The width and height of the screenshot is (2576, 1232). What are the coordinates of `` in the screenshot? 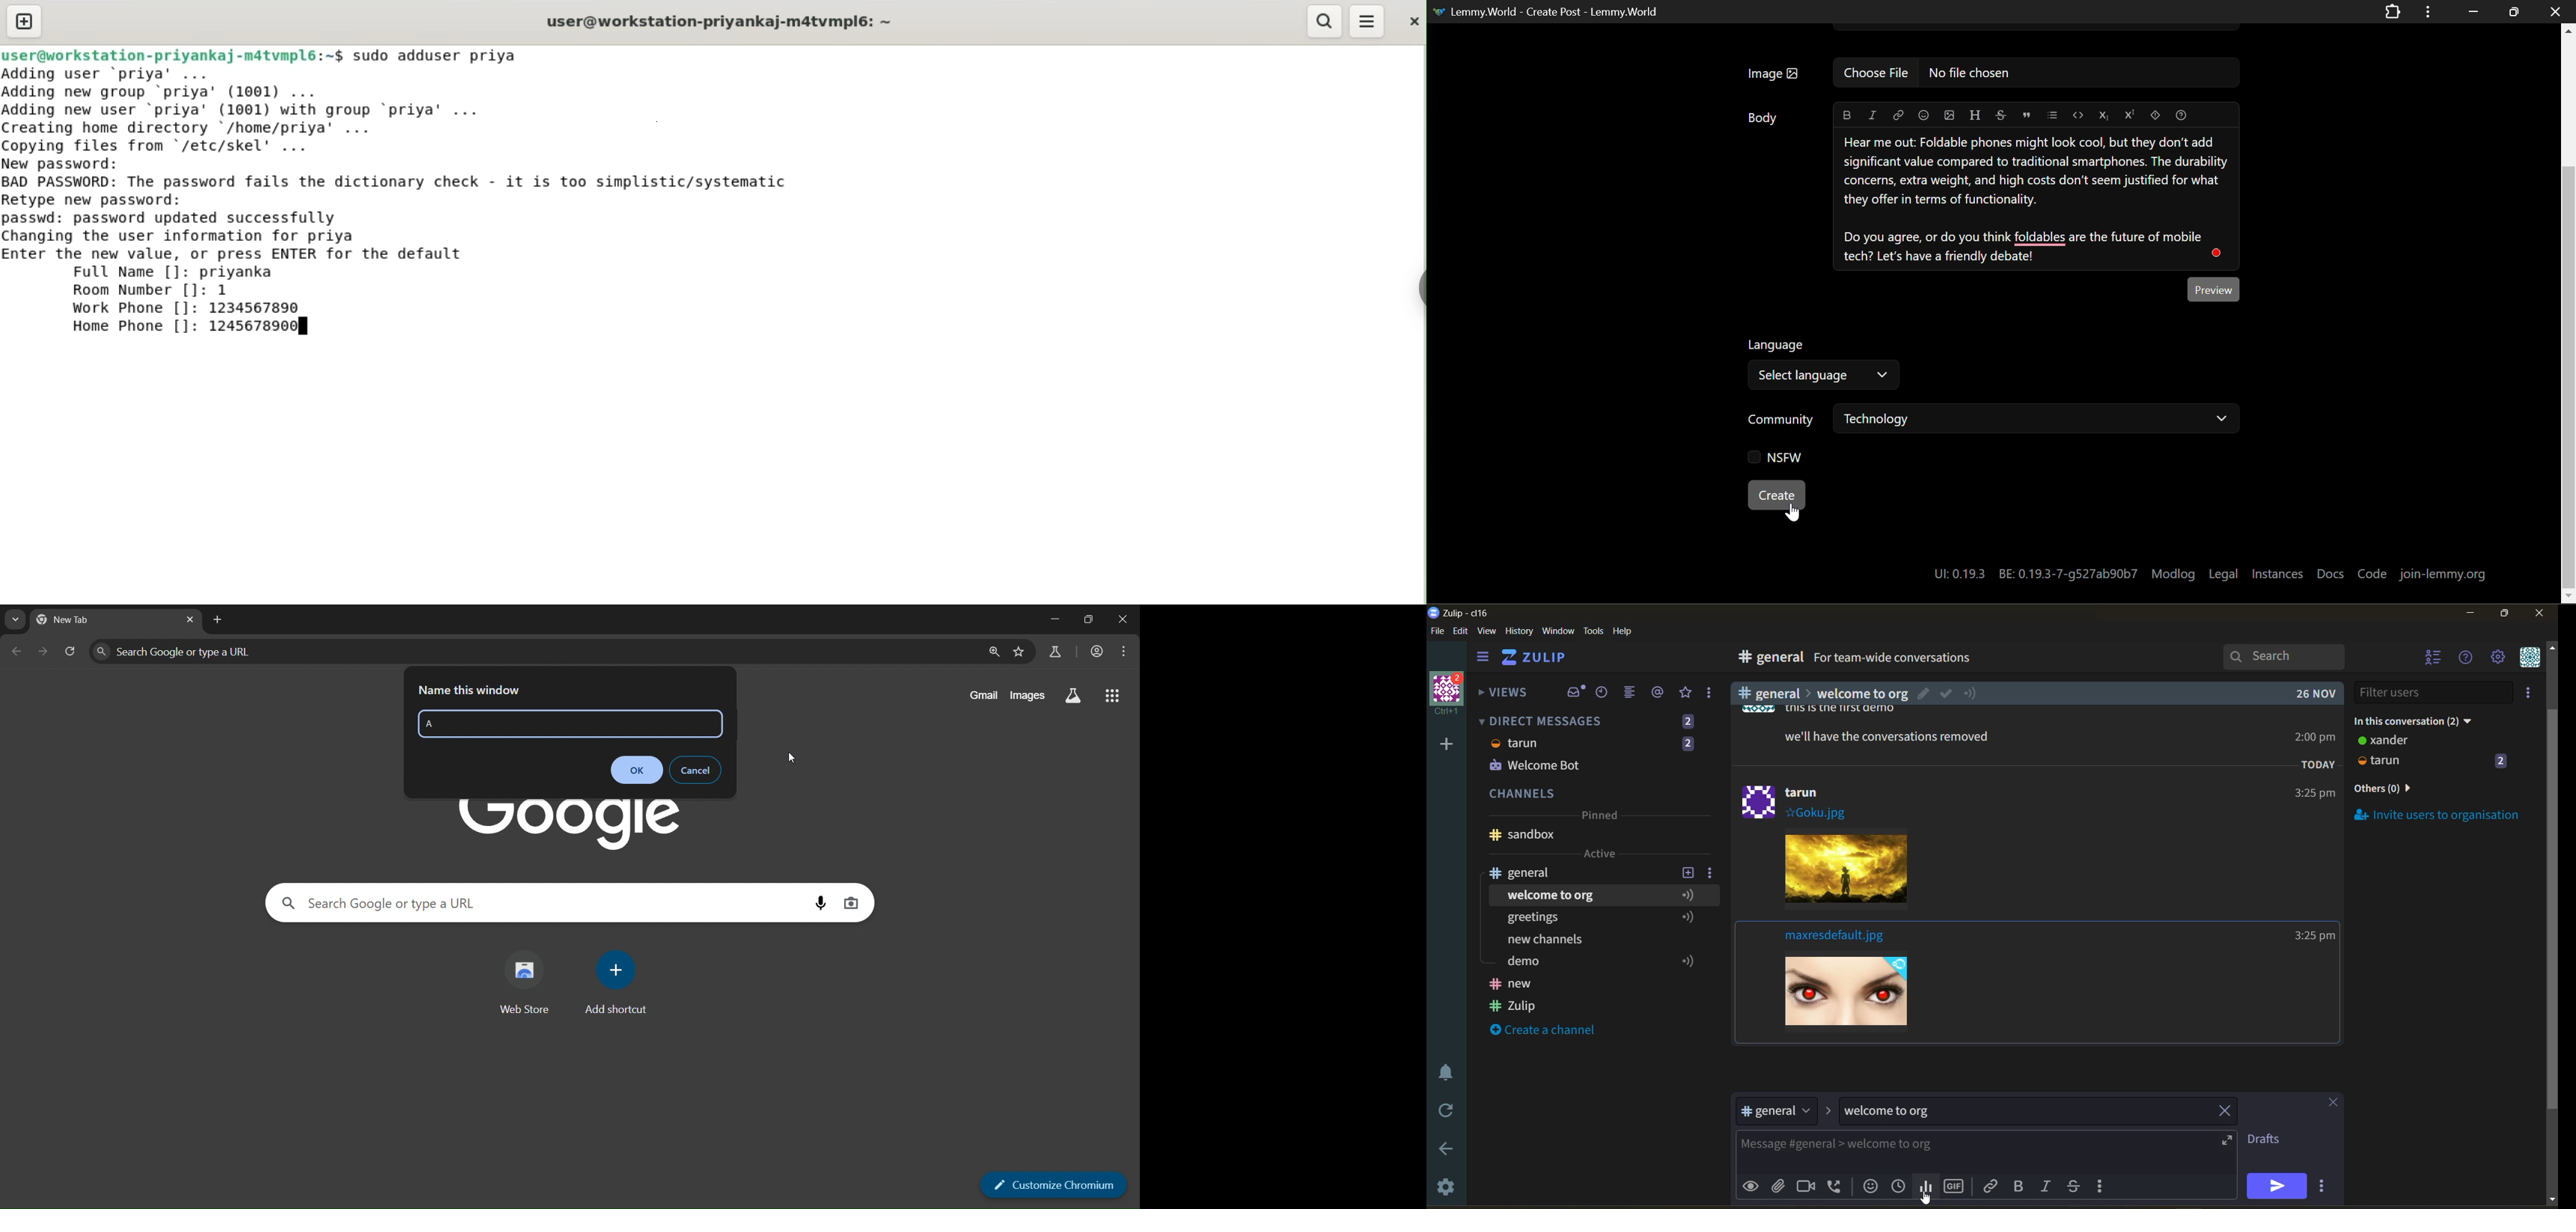 It's located at (1588, 941).